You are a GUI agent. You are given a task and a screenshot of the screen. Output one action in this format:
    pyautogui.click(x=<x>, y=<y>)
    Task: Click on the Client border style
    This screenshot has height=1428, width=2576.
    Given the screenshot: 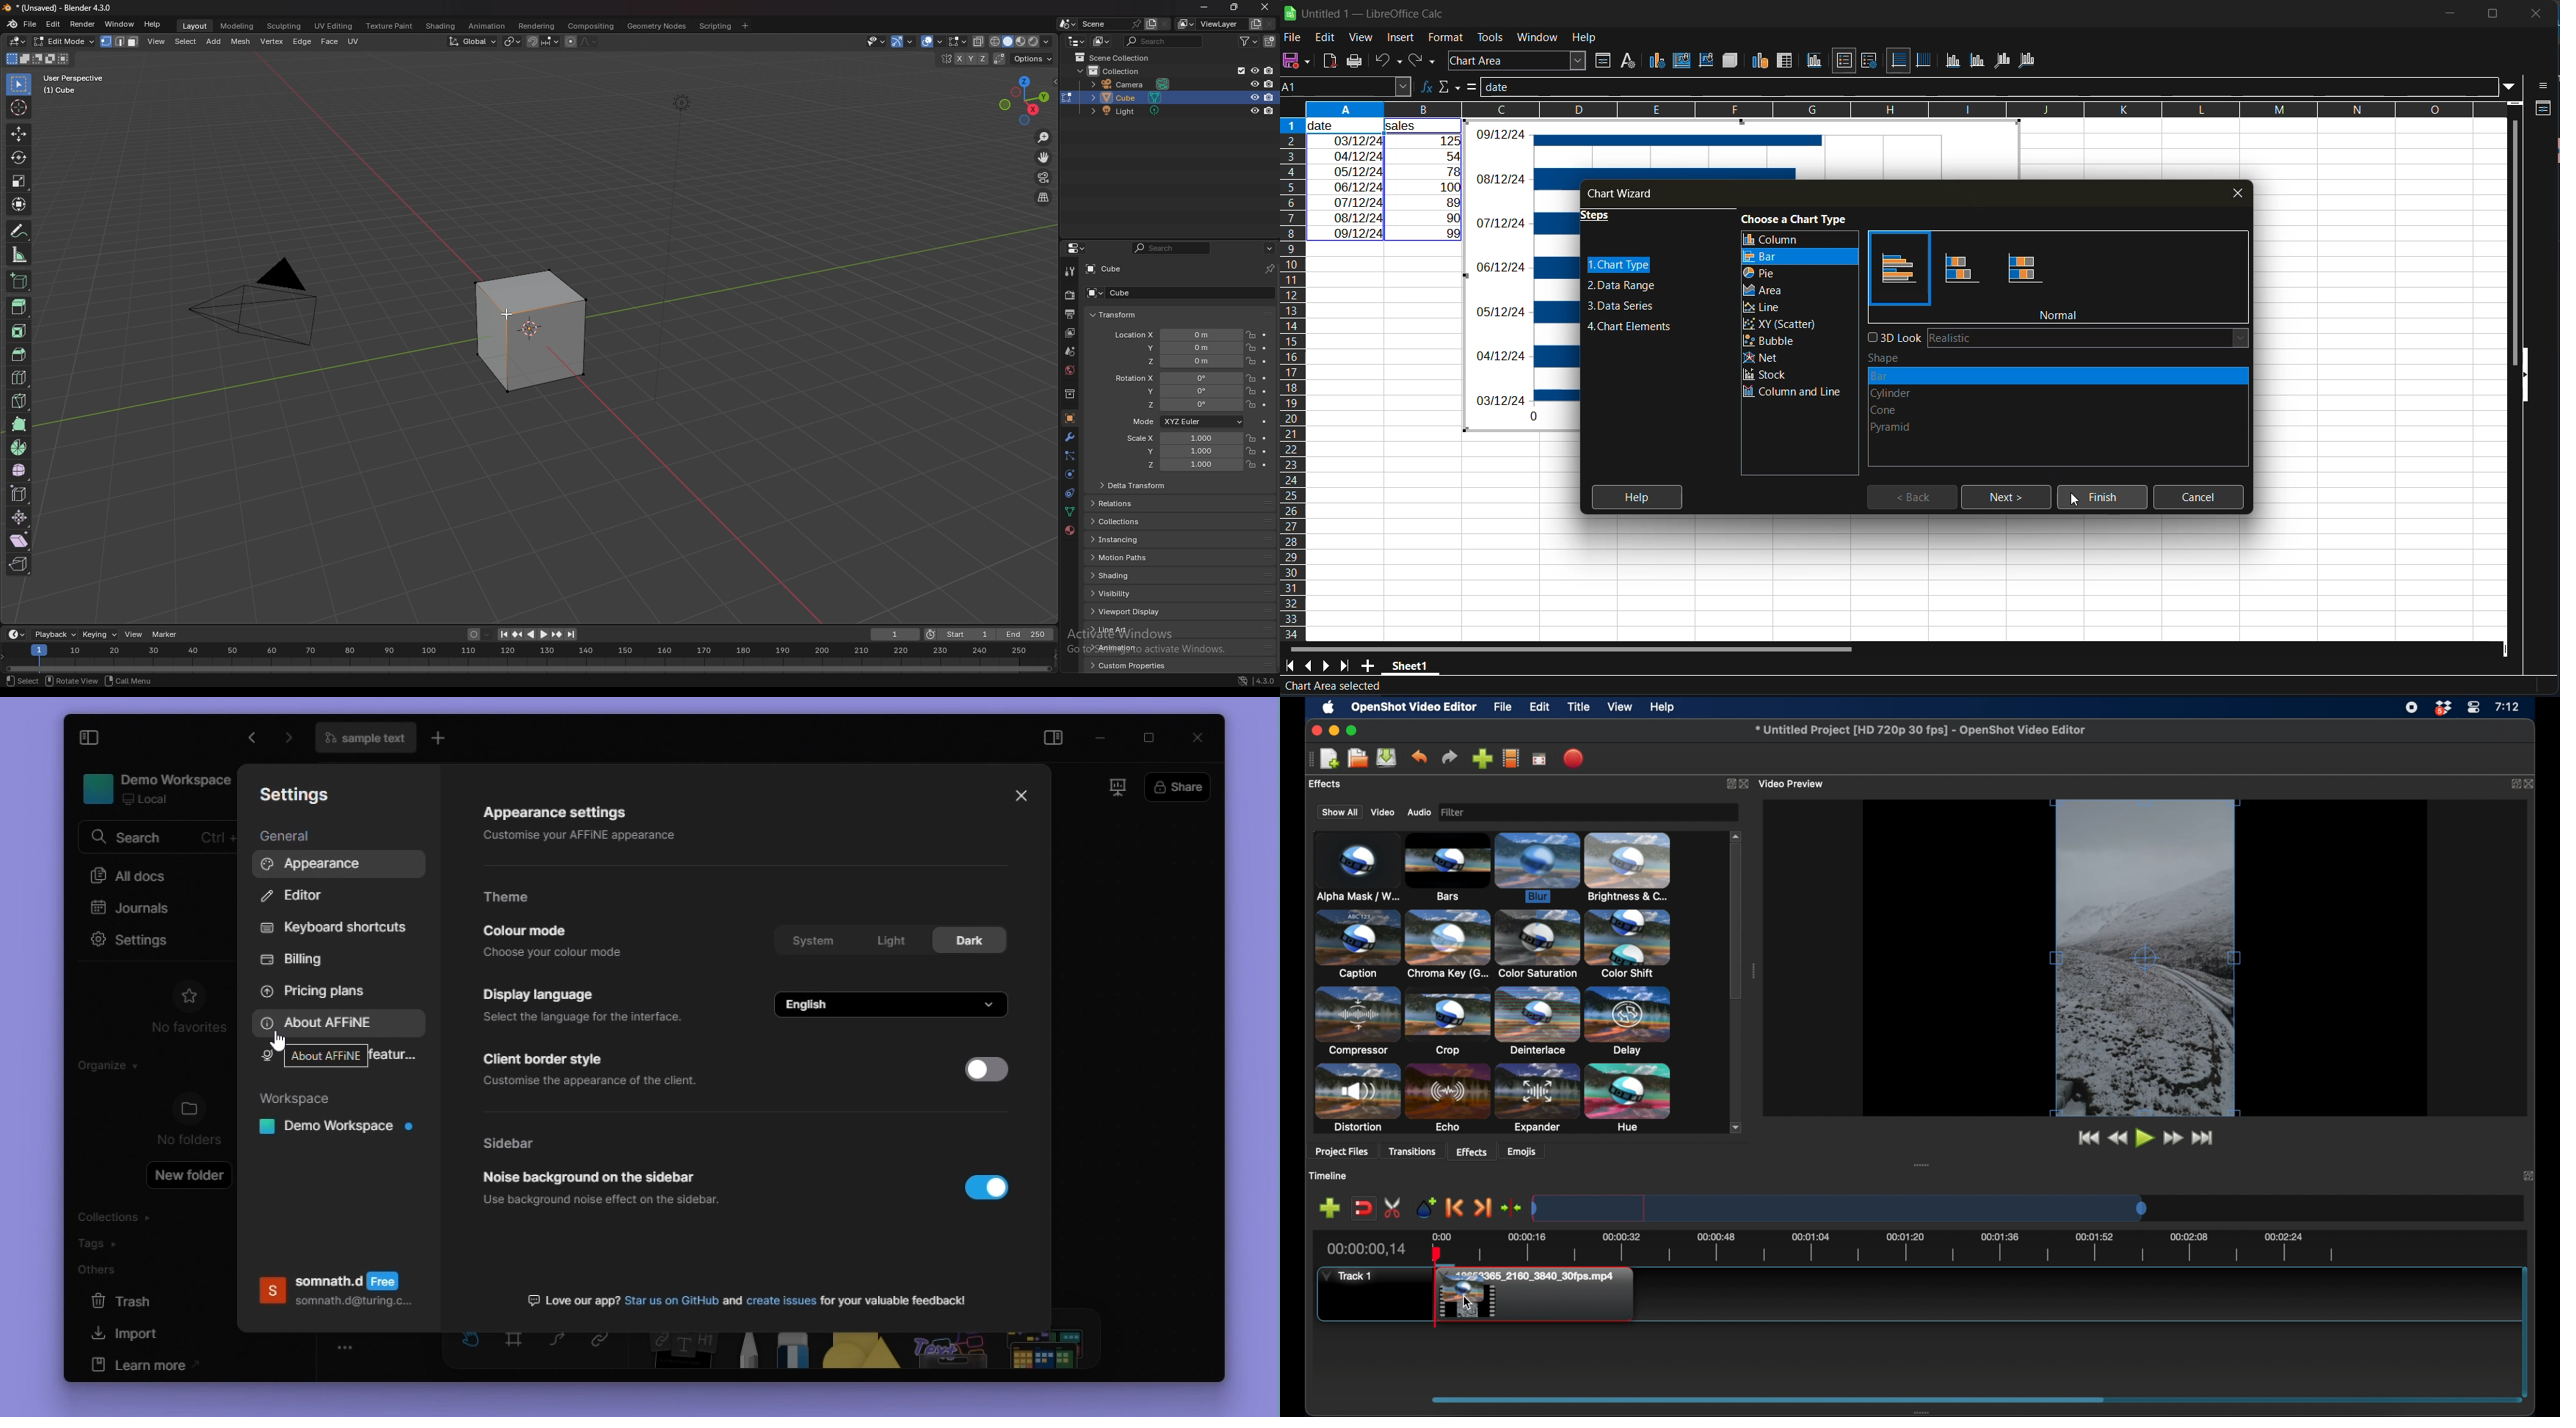 What is the action you would take?
    pyautogui.click(x=596, y=1068)
    